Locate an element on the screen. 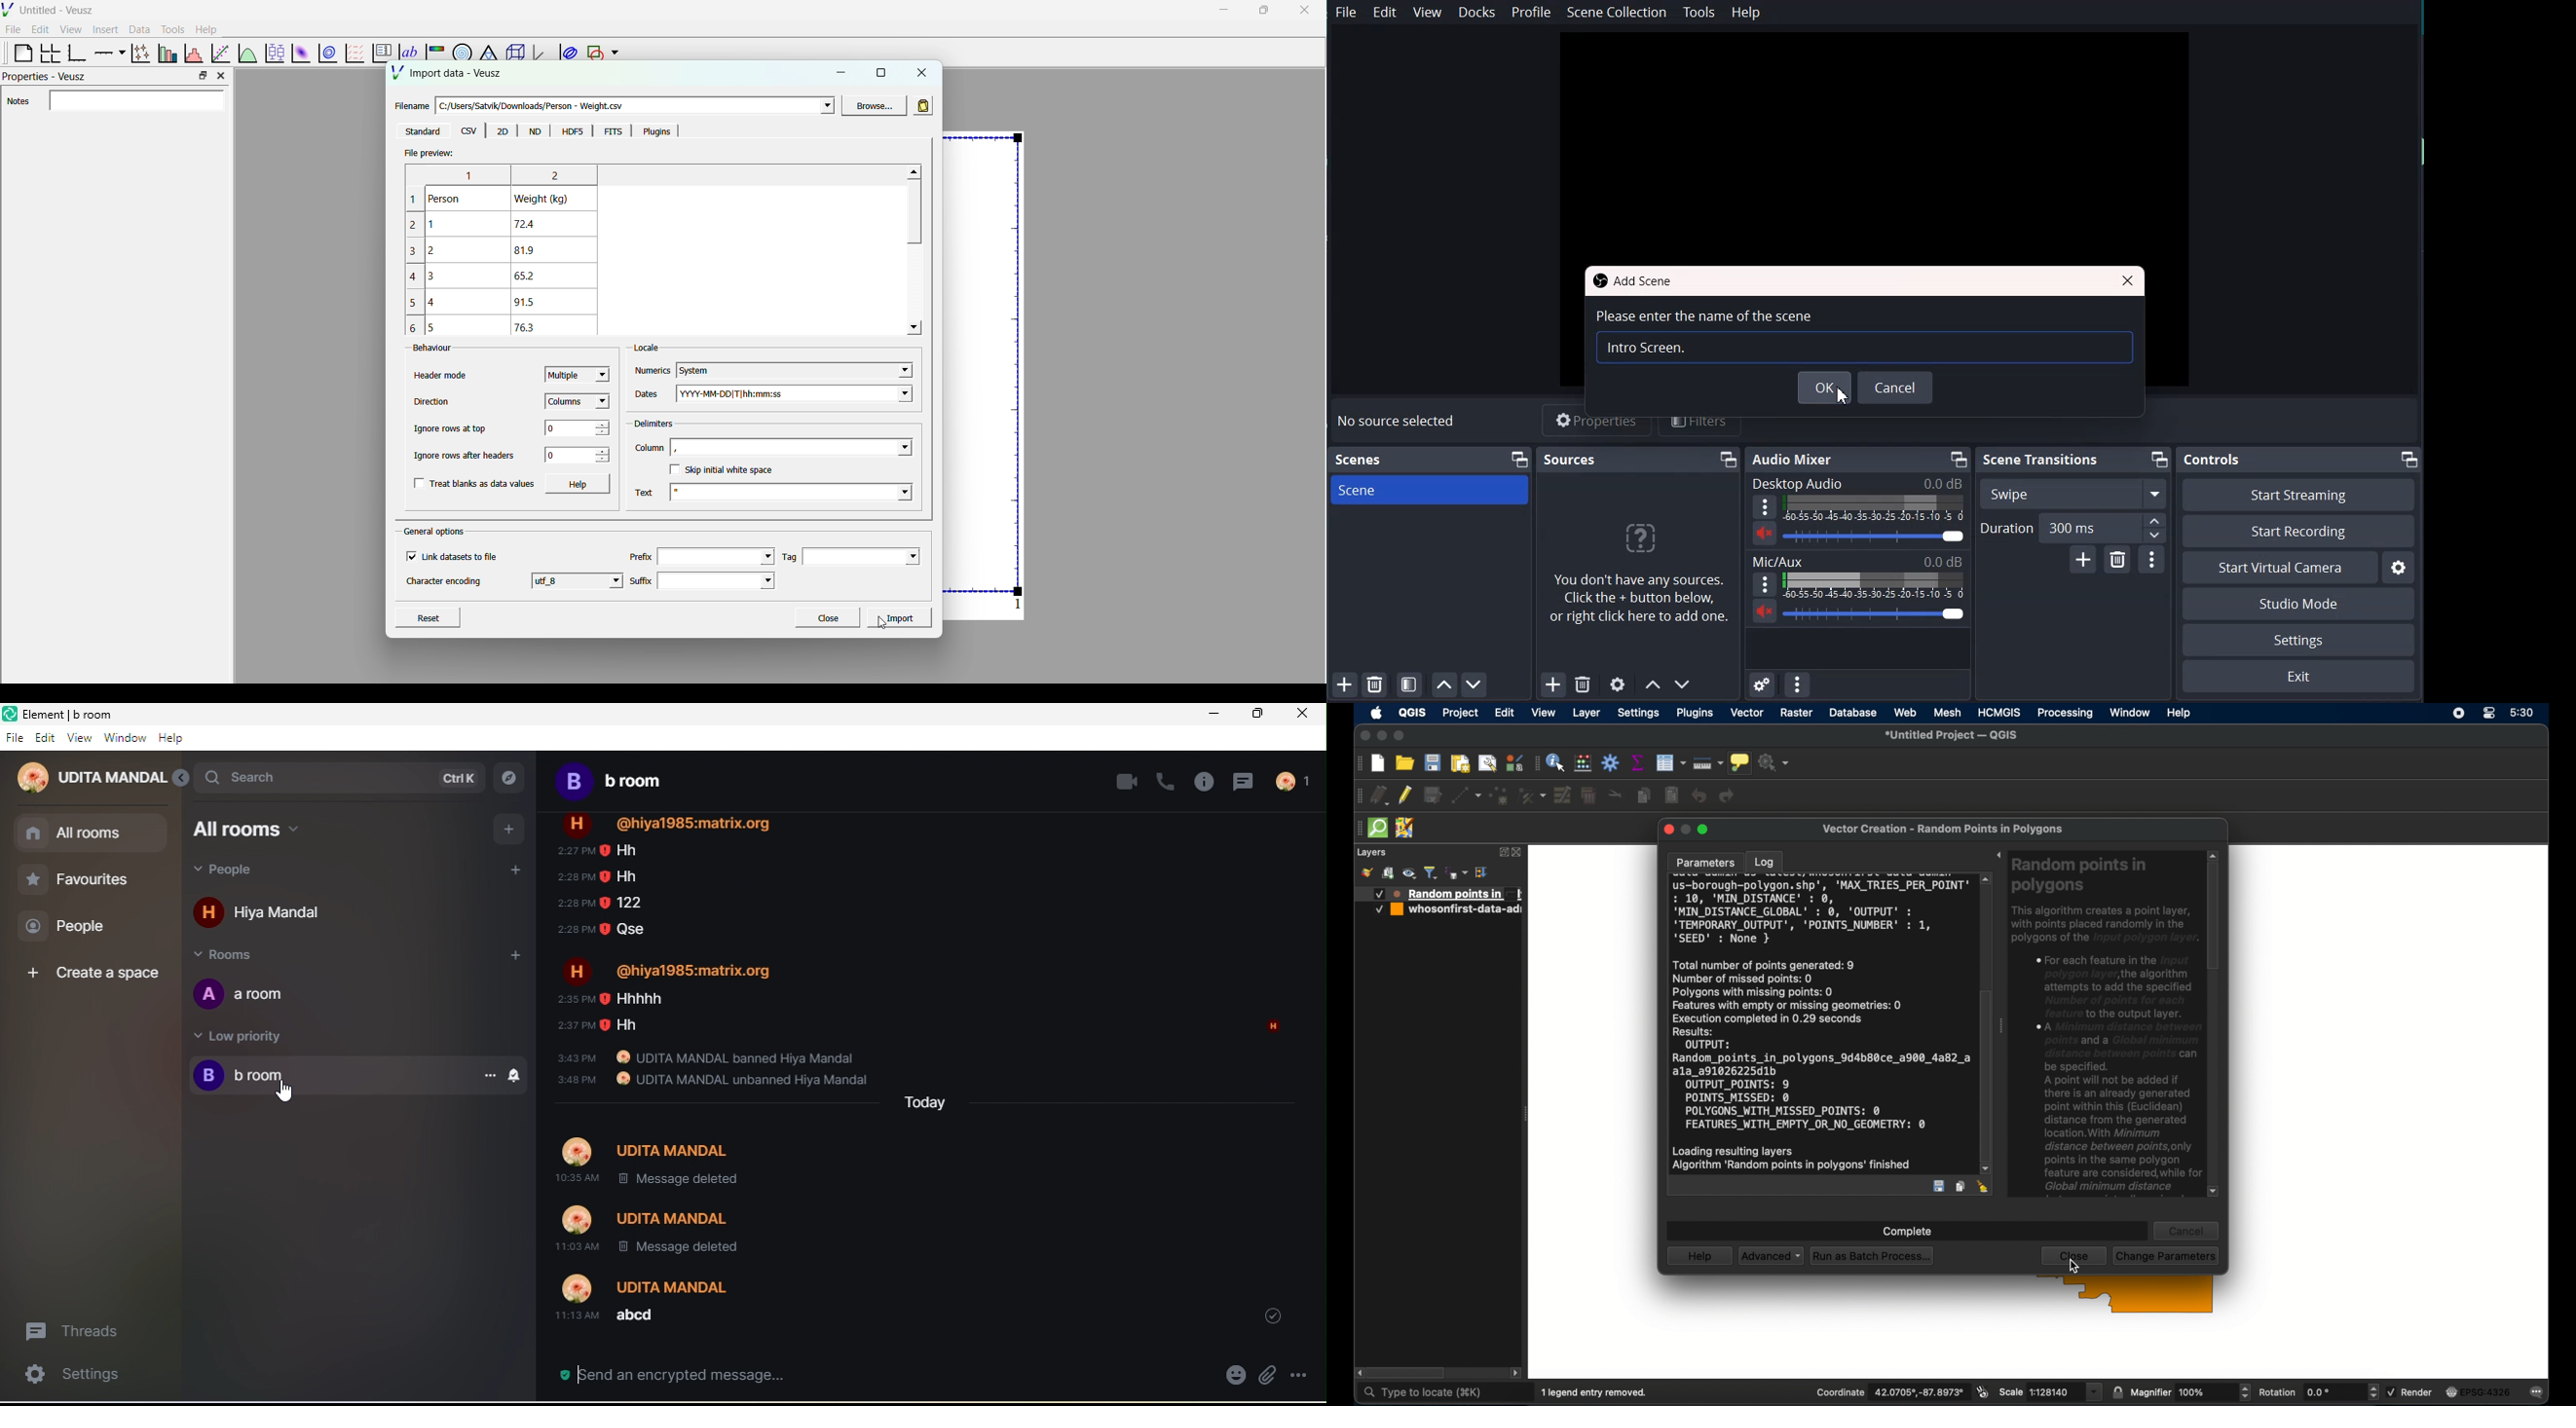  Text is located at coordinates (1859, 560).